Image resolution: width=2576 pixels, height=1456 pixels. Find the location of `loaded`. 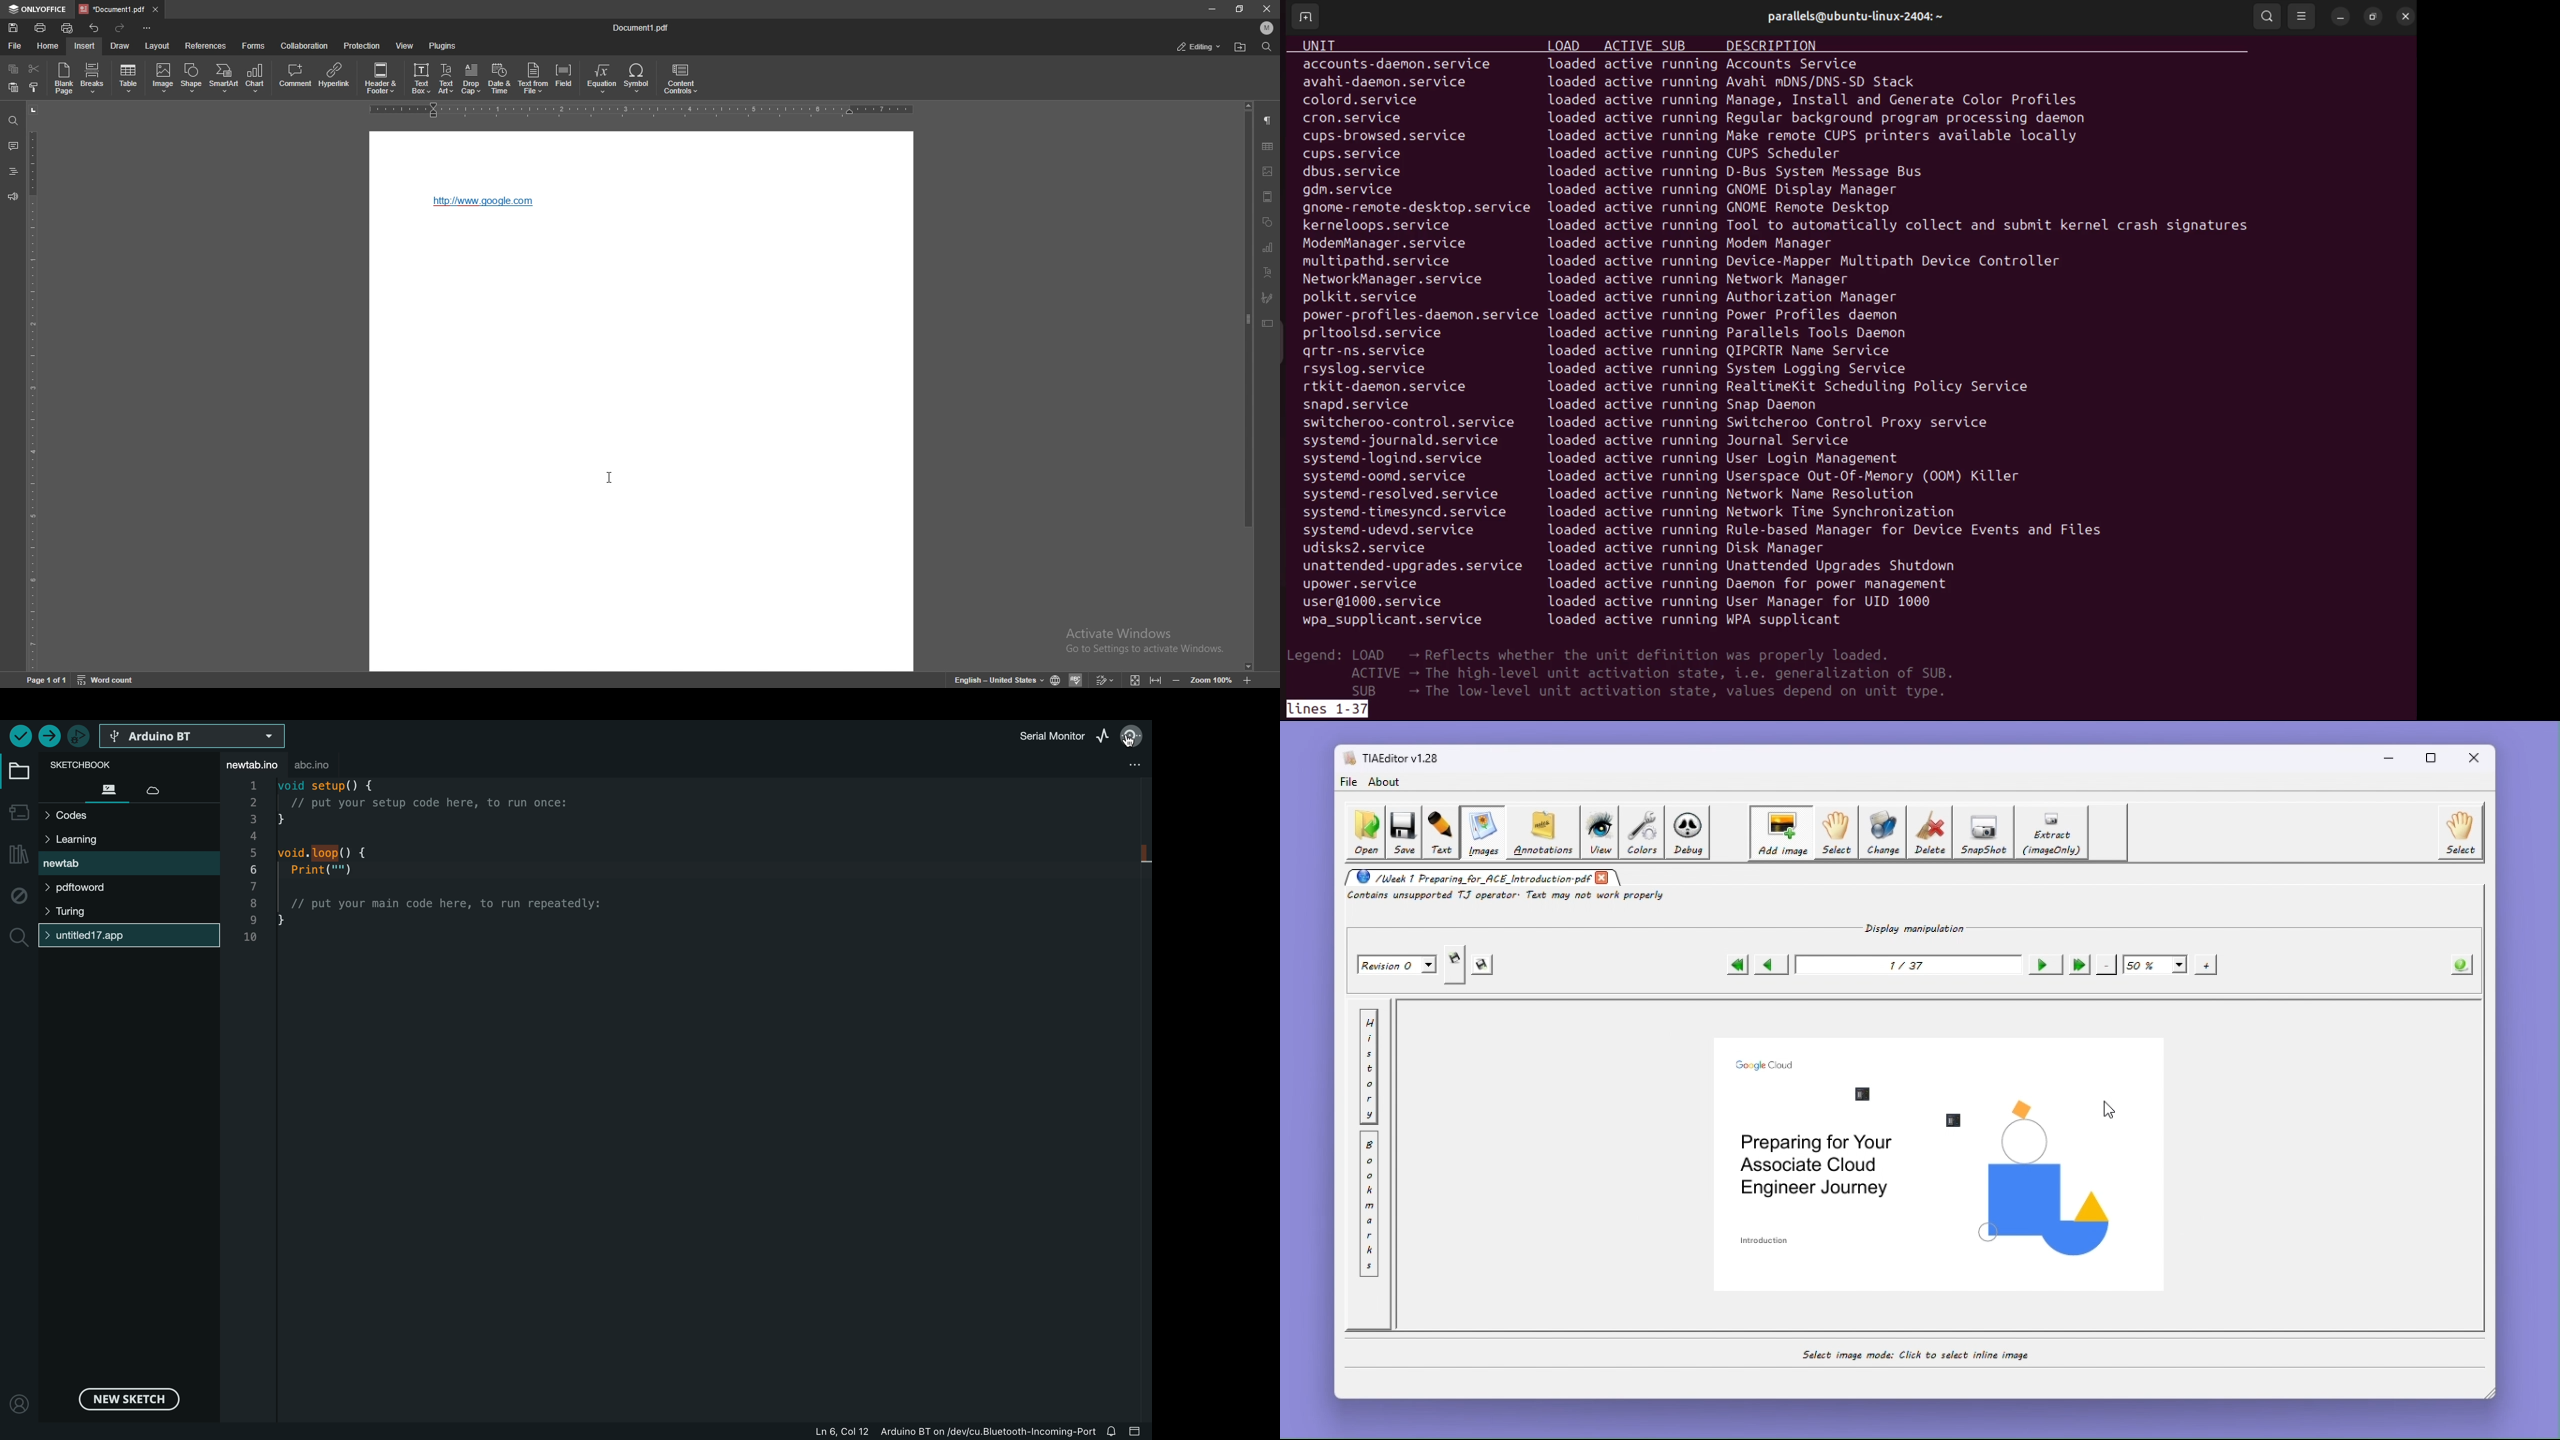

loaded is located at coordinates (1572, 84).